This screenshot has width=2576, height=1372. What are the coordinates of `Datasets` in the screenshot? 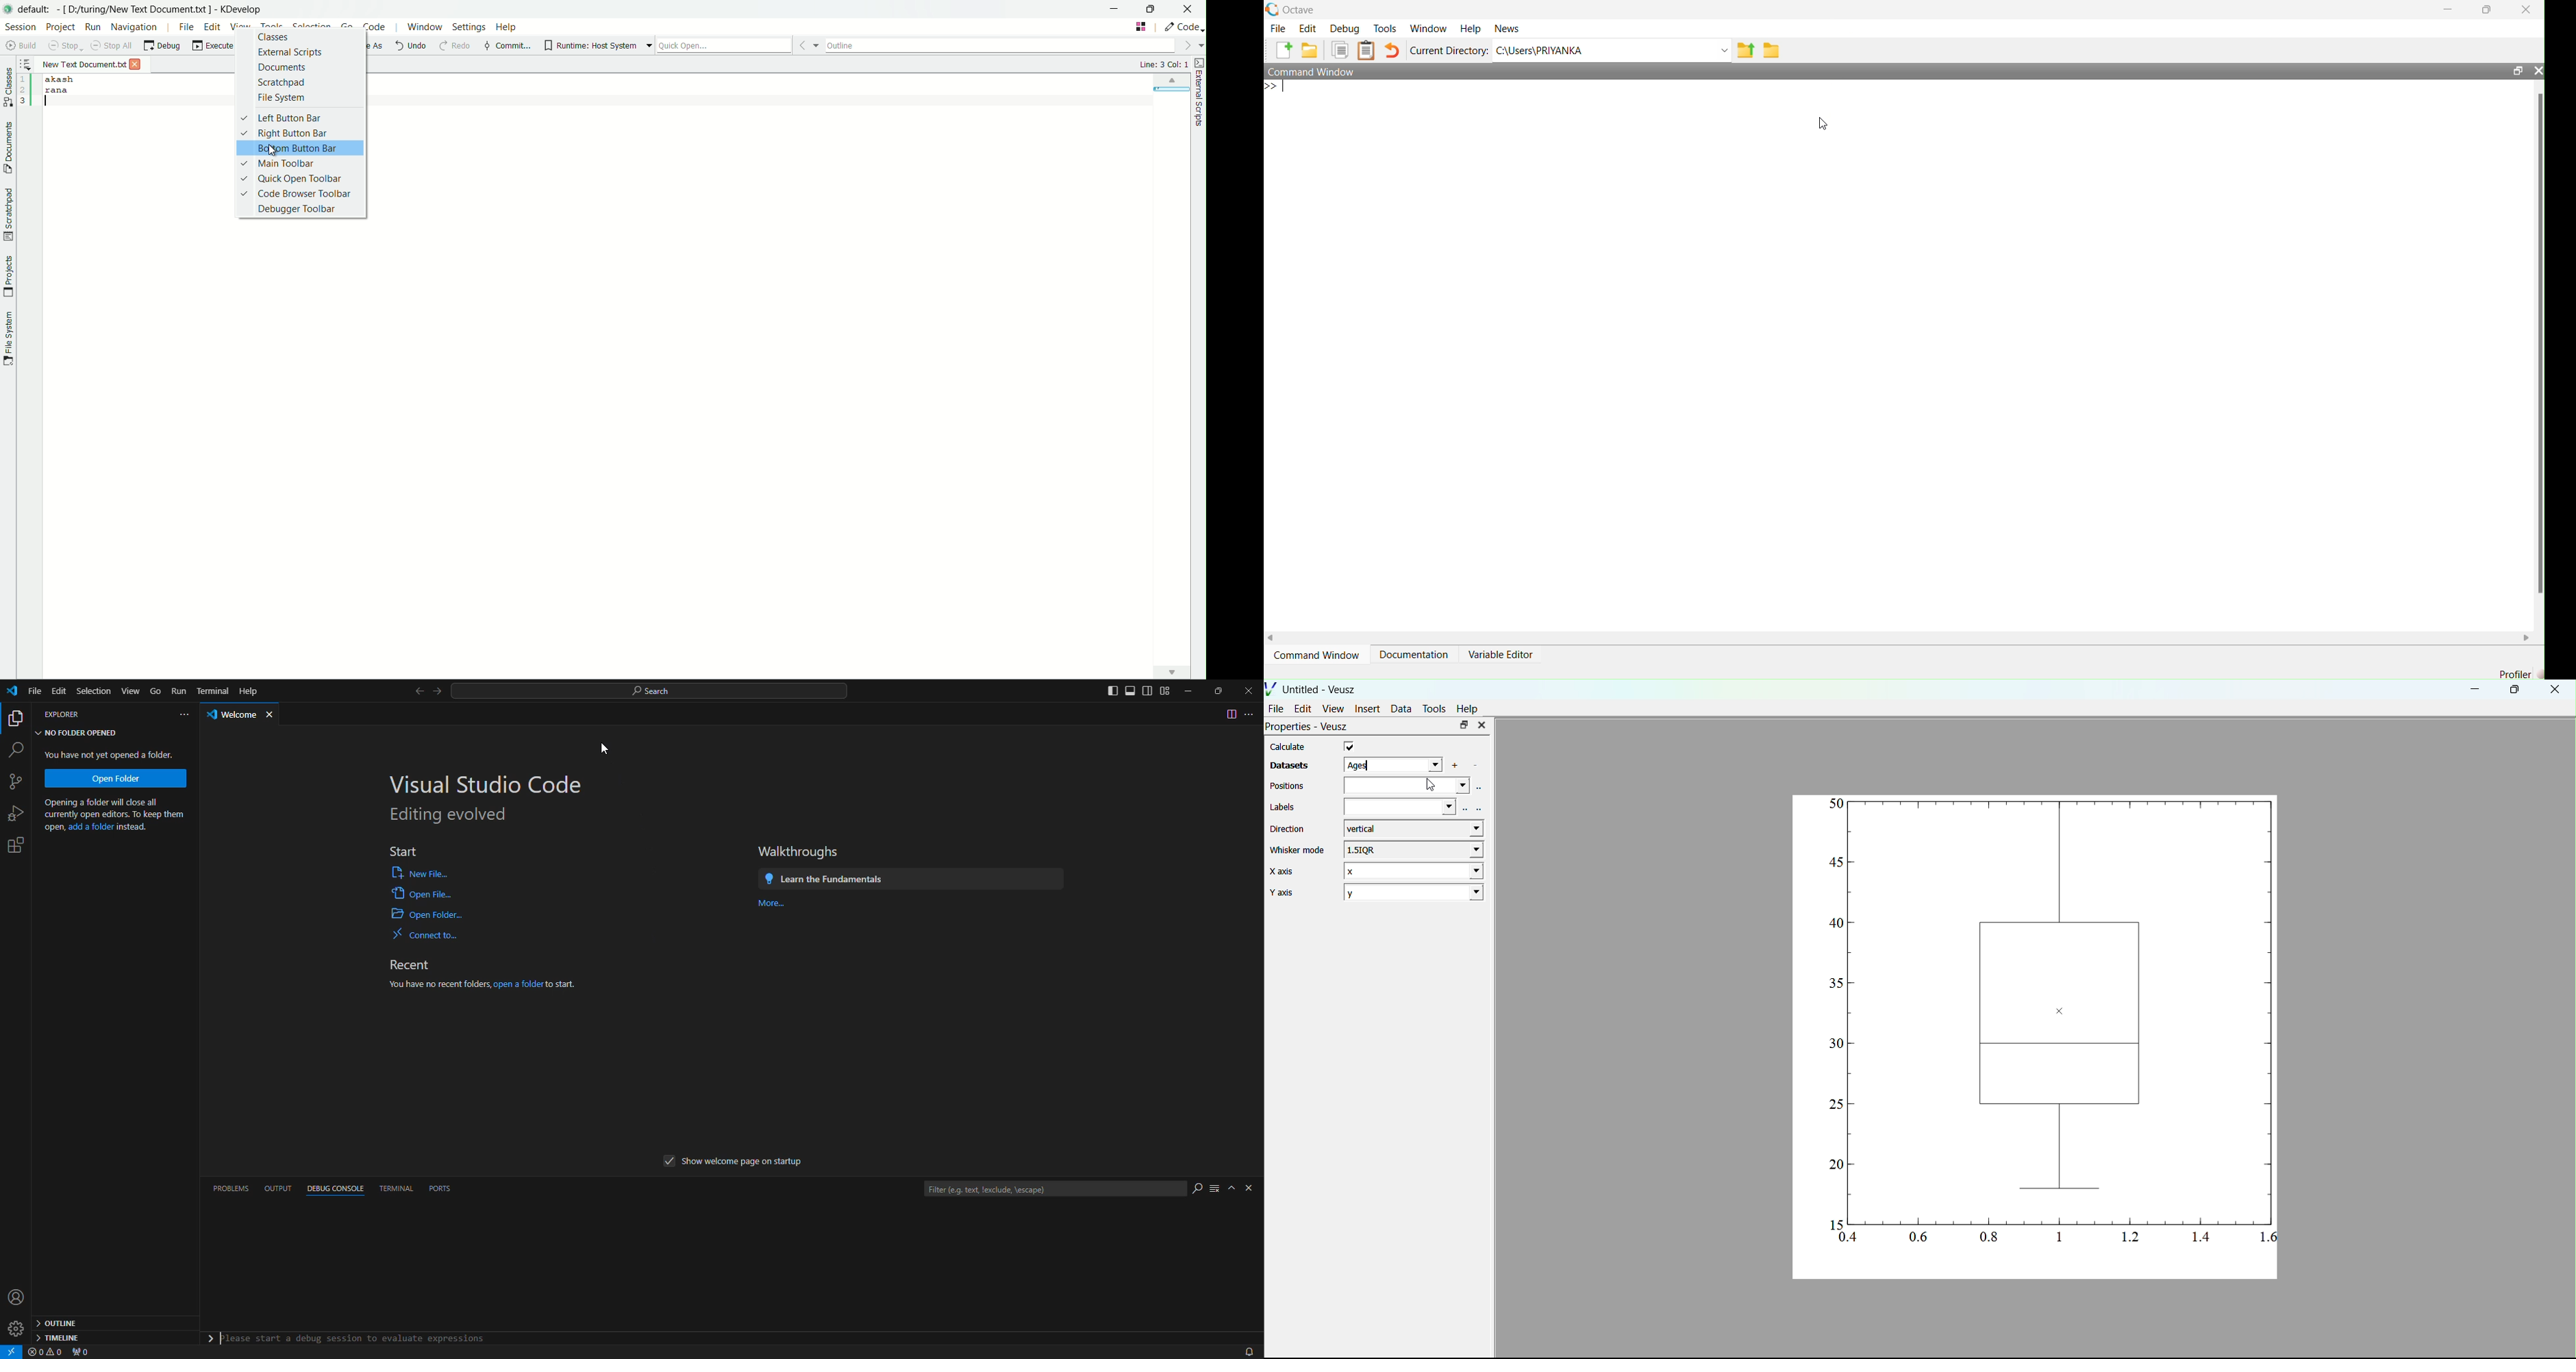 It's located at (1290, 765).